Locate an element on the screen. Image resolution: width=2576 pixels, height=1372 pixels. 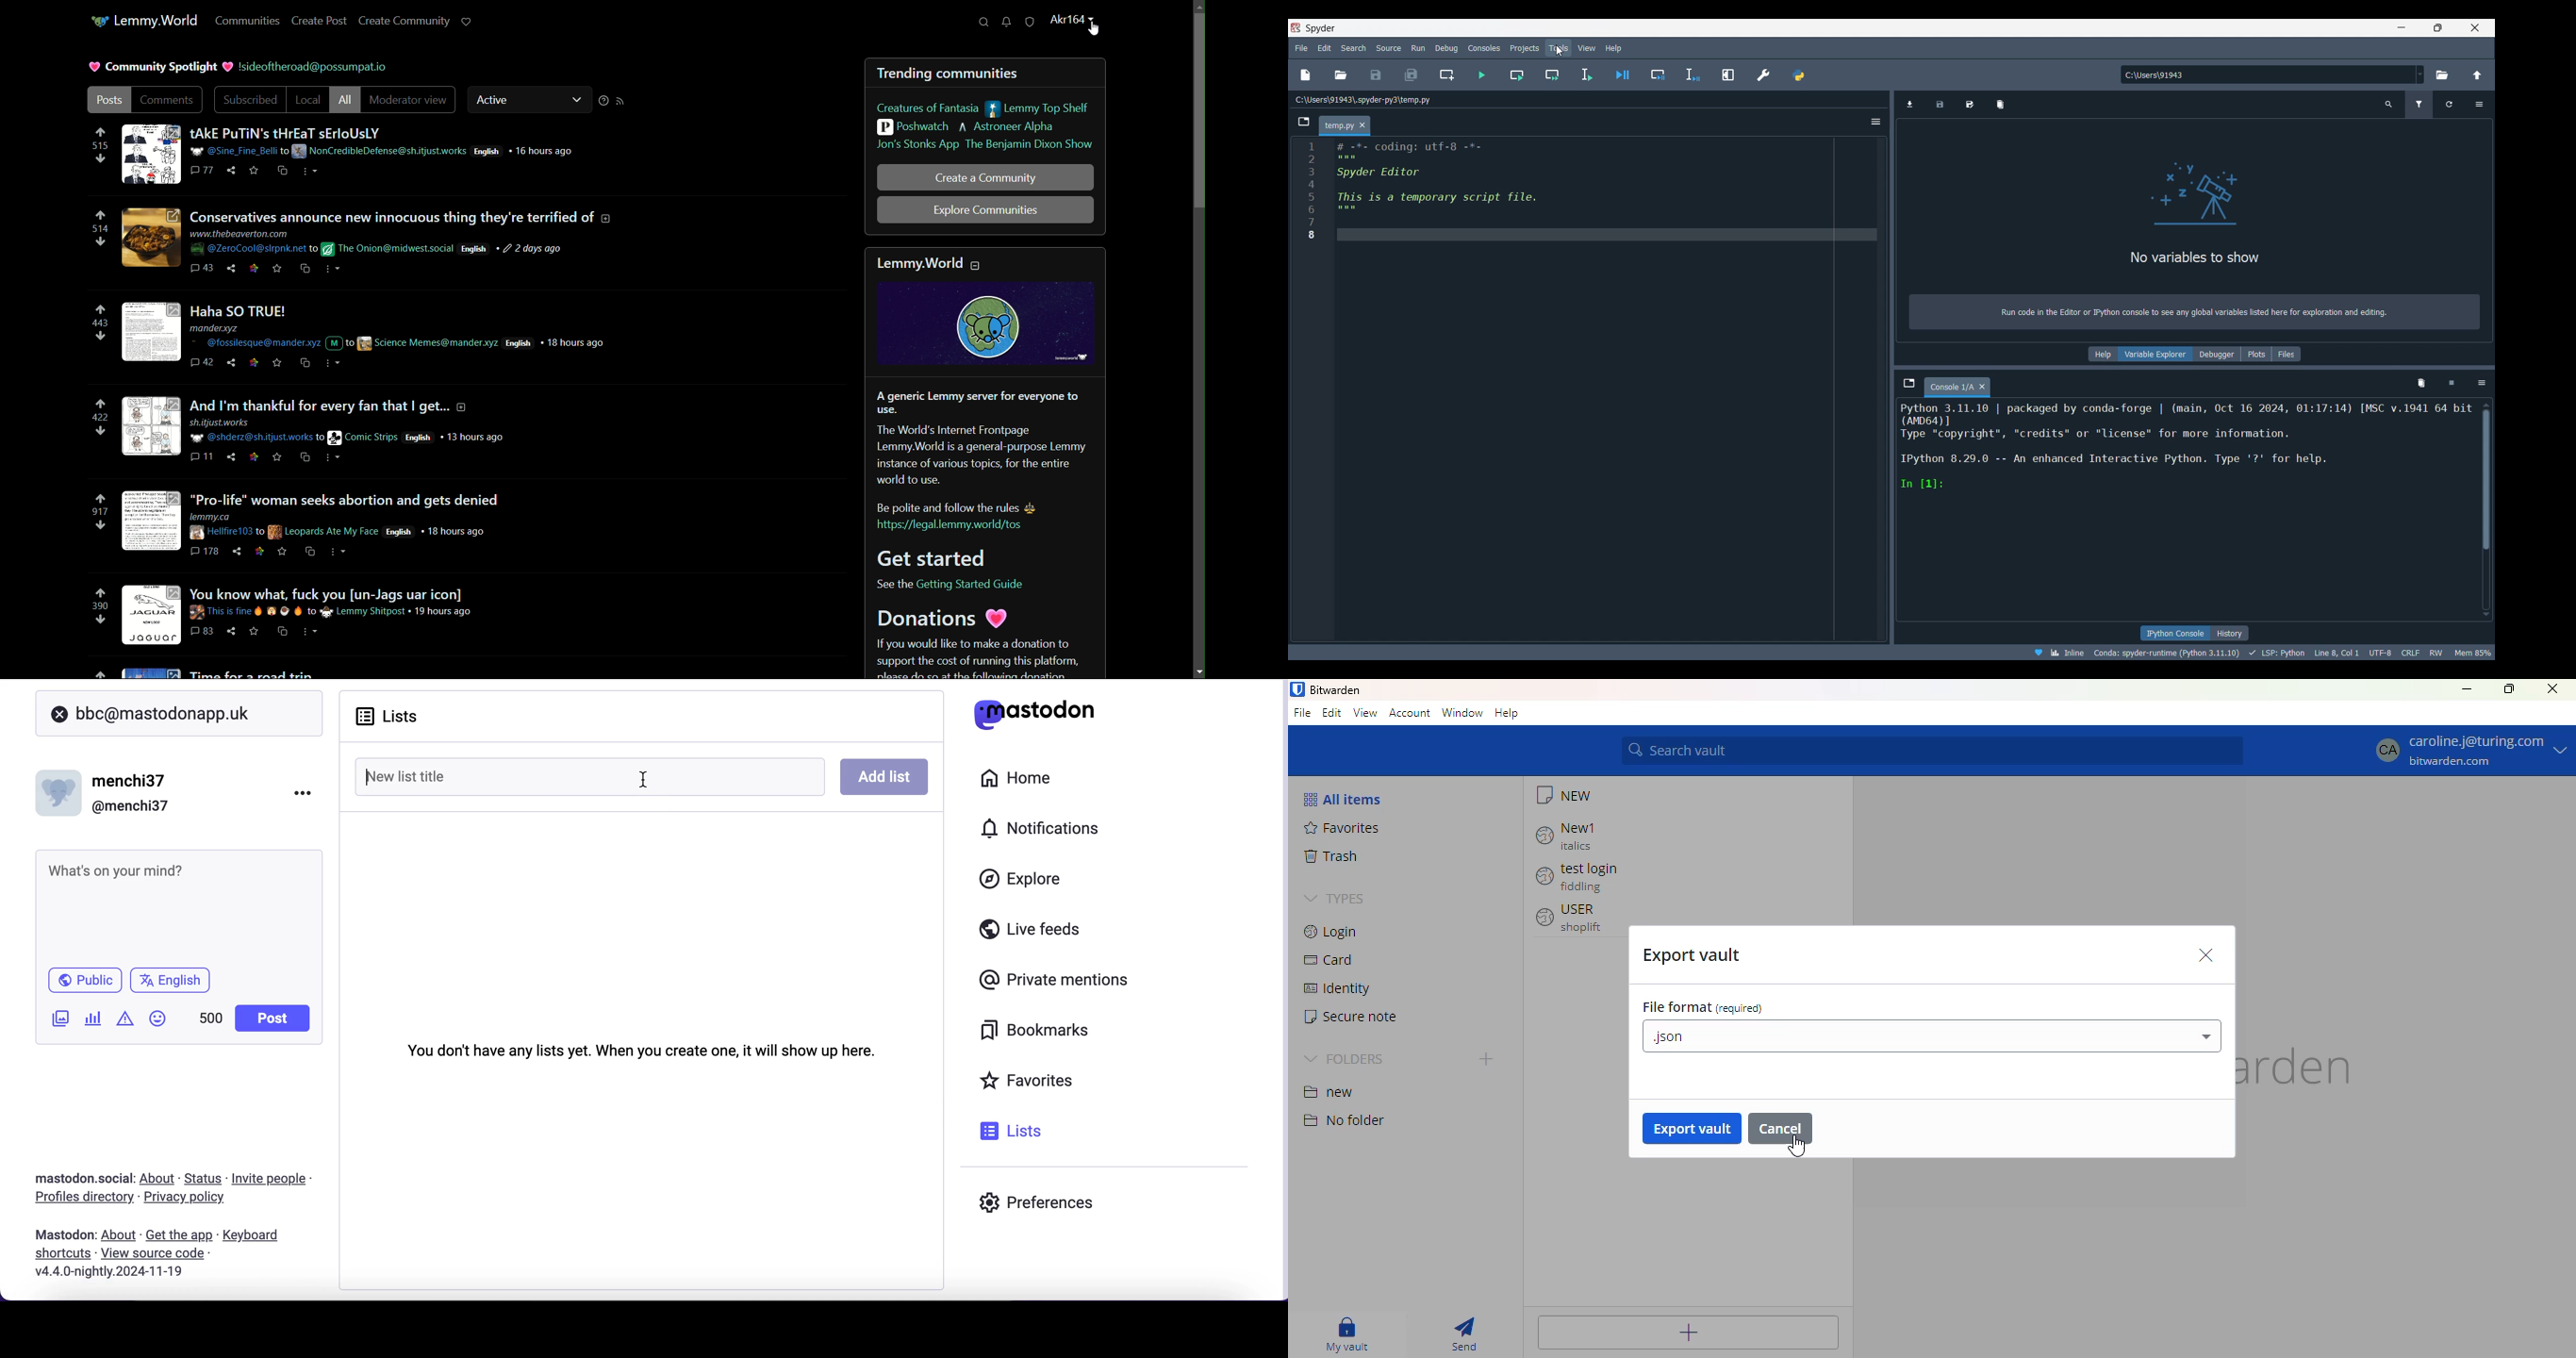
Description of current code is located at coordinates (2186, 446).